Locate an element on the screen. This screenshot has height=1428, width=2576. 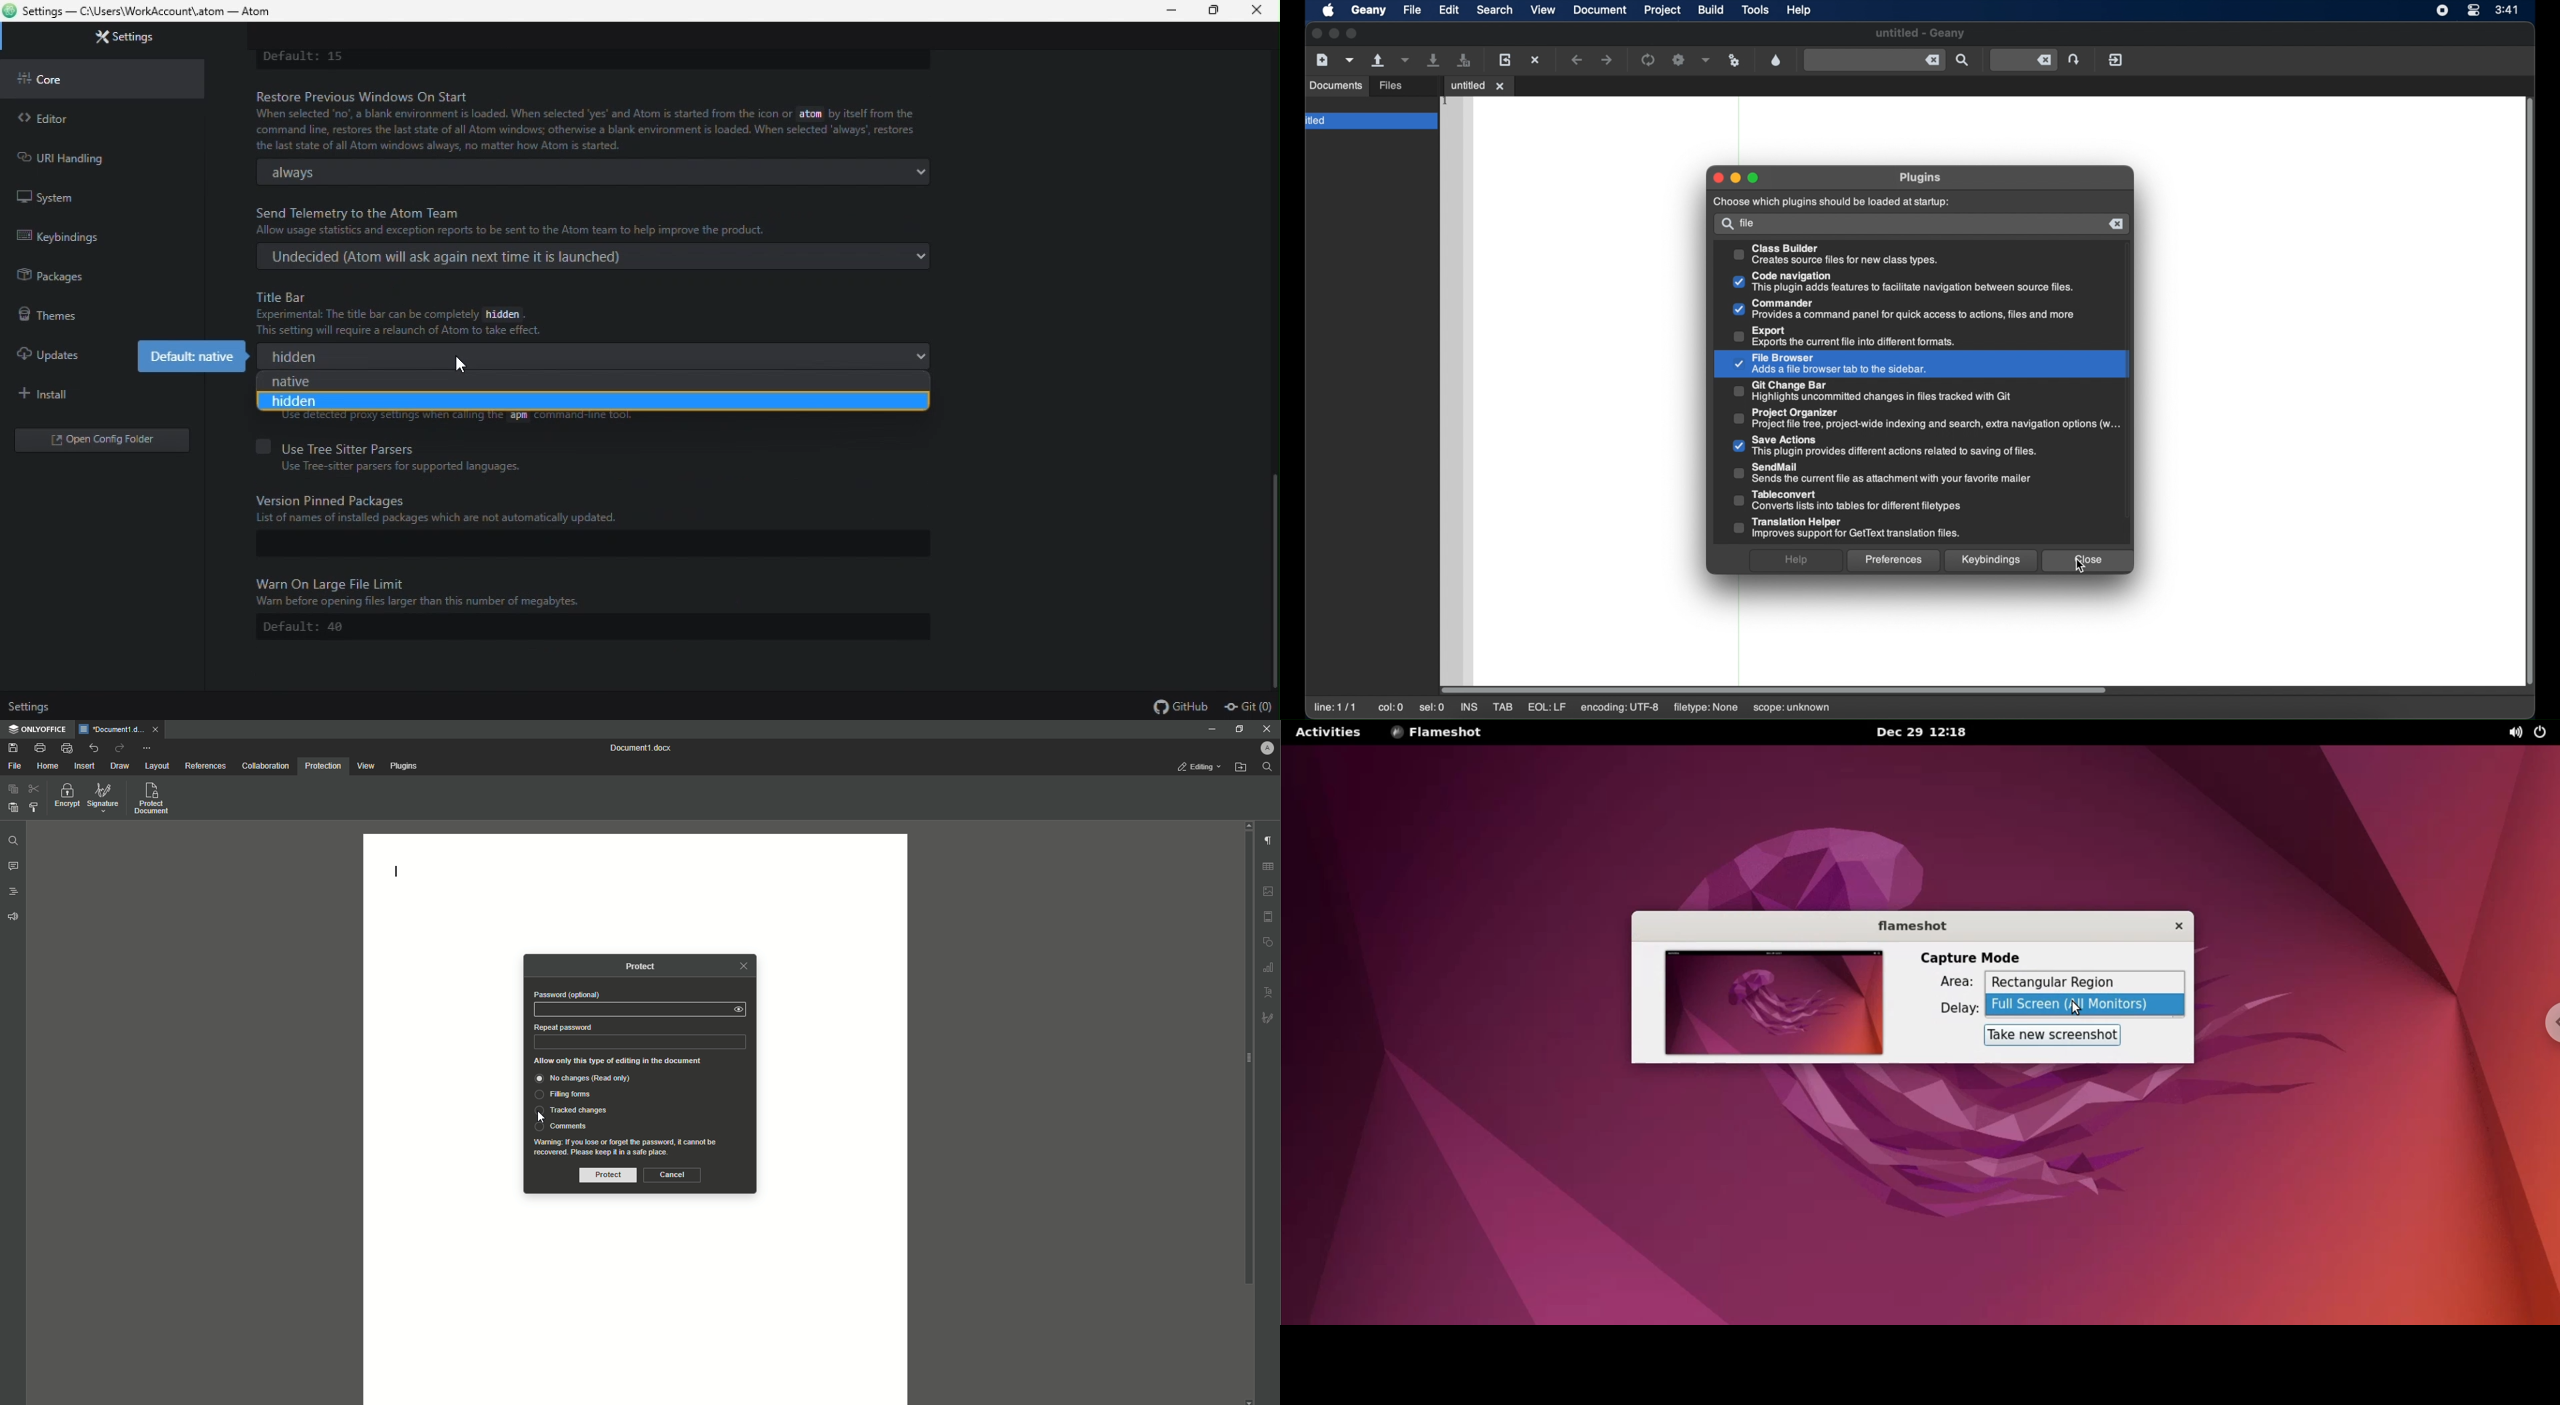
Feedback is located at coordinates (13, 918).